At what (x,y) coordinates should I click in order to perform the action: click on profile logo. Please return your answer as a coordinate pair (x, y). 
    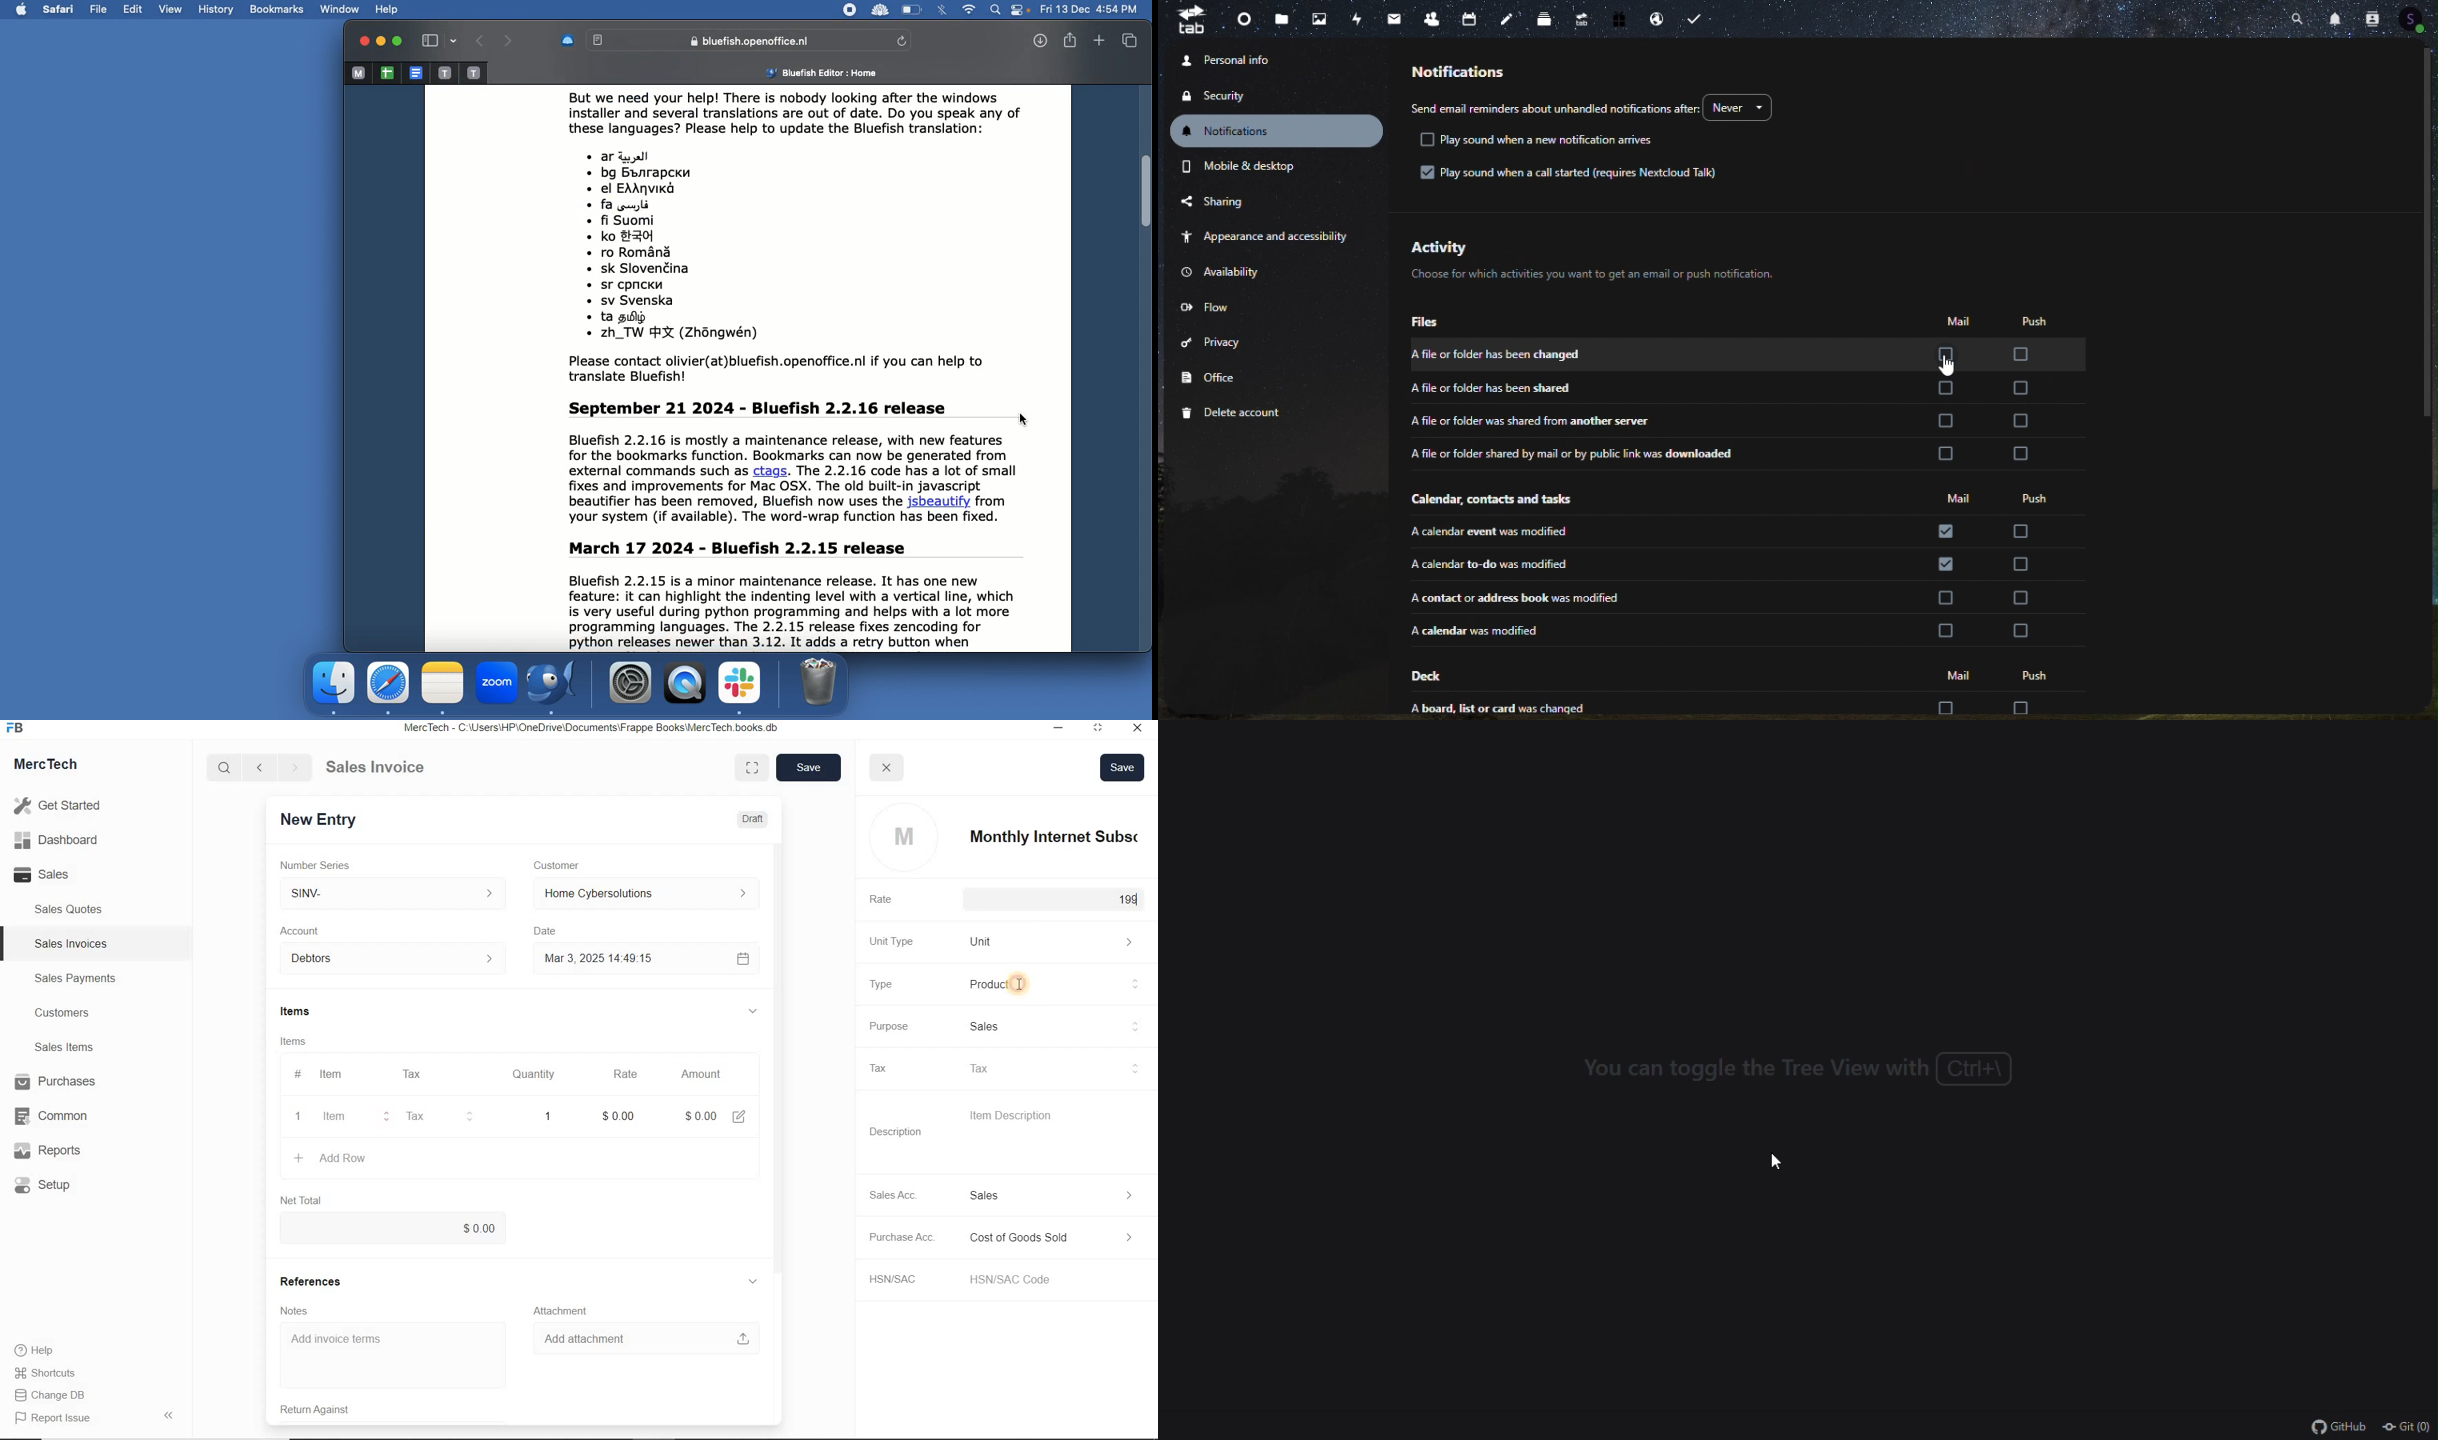
    Looking at the image, I should click on (903, 838).